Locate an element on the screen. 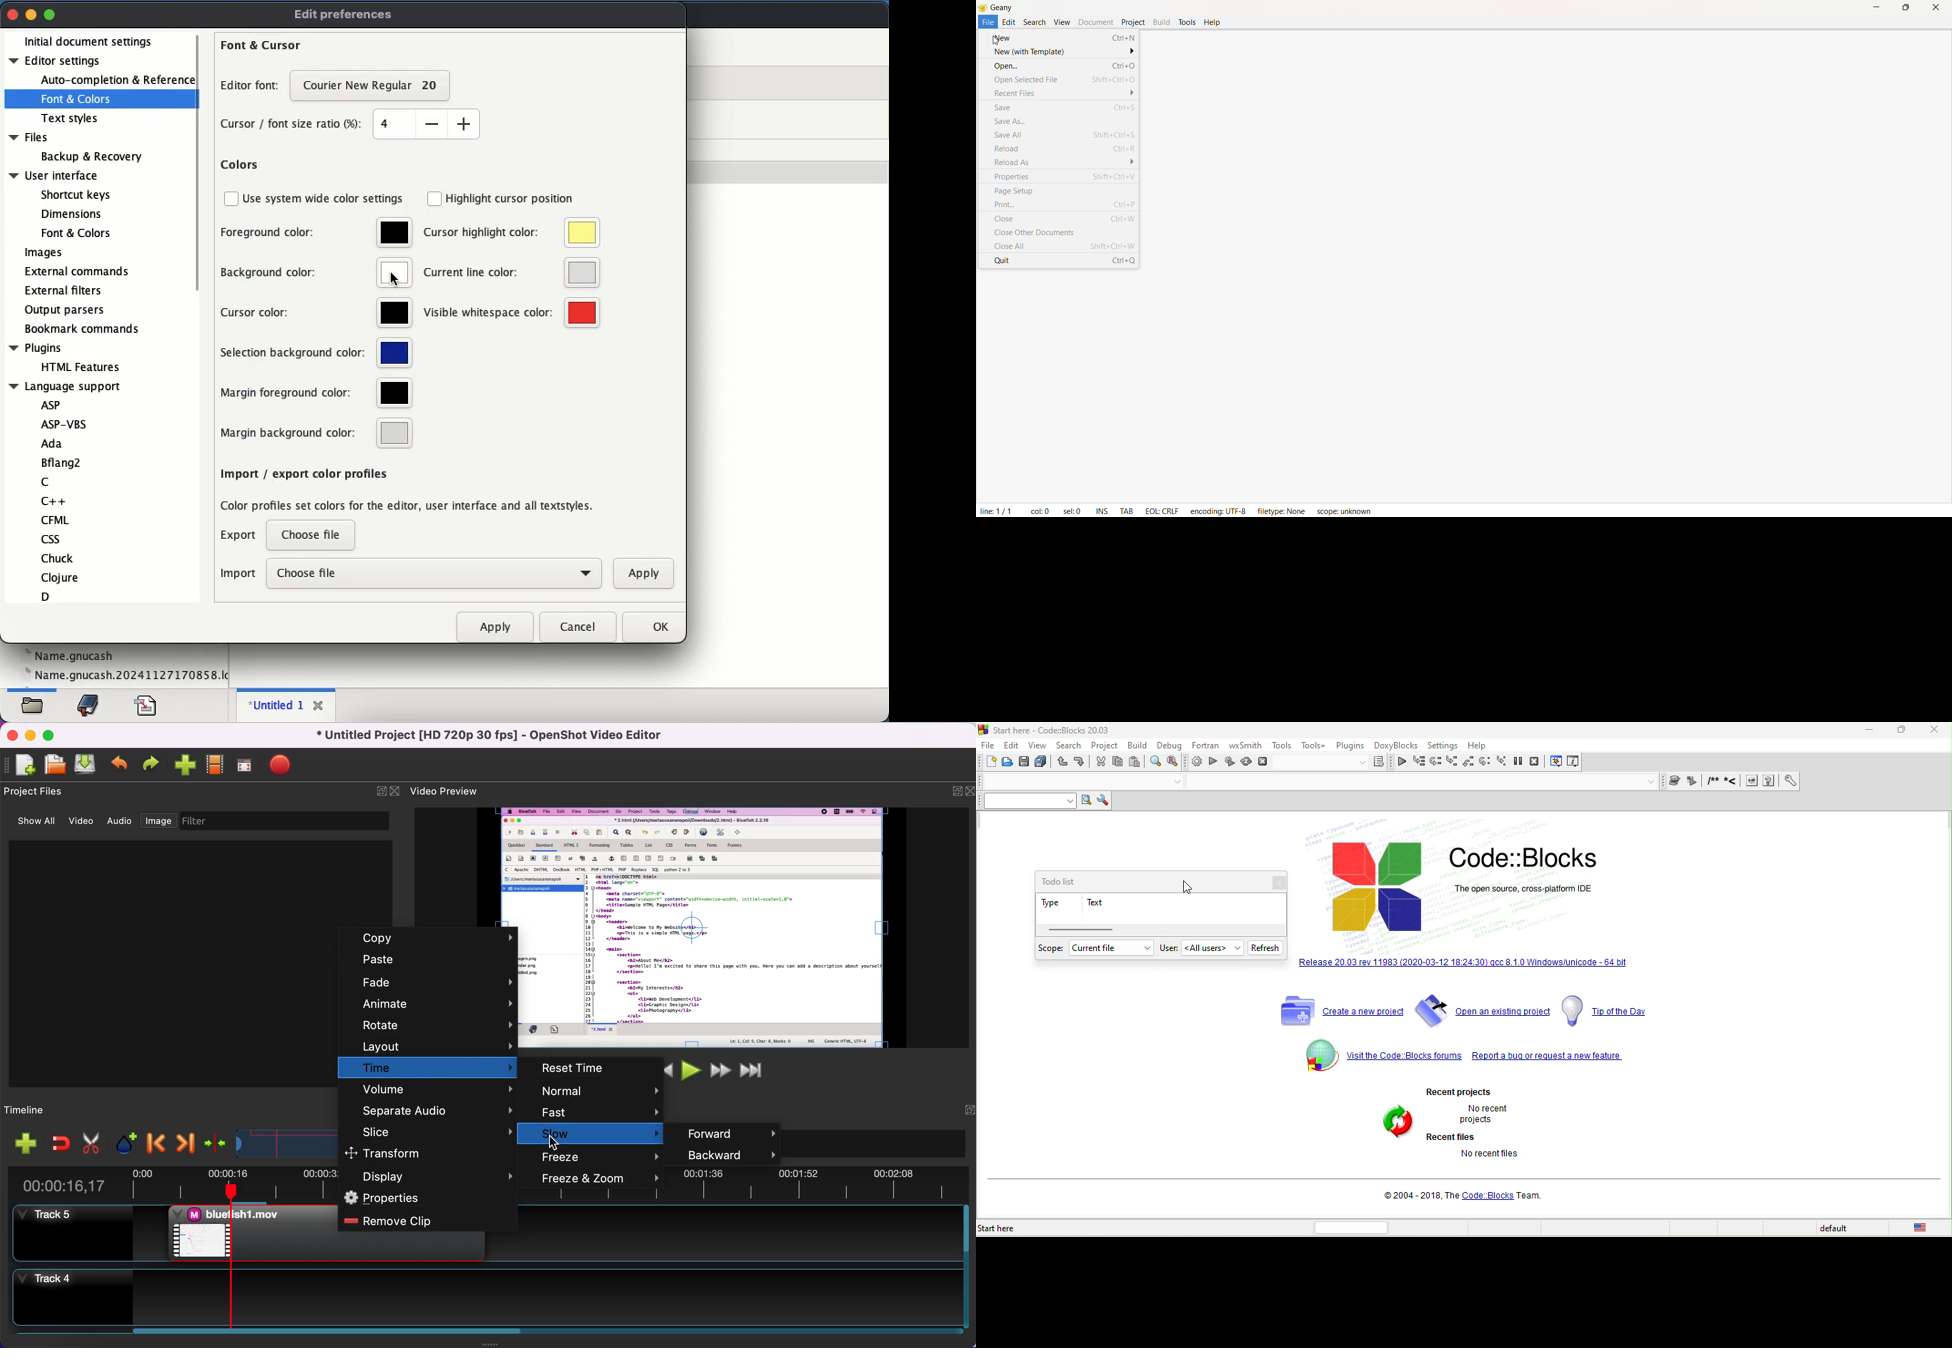 The image size is (1960, 1372). line comment is located at coordinates (1733, 782).